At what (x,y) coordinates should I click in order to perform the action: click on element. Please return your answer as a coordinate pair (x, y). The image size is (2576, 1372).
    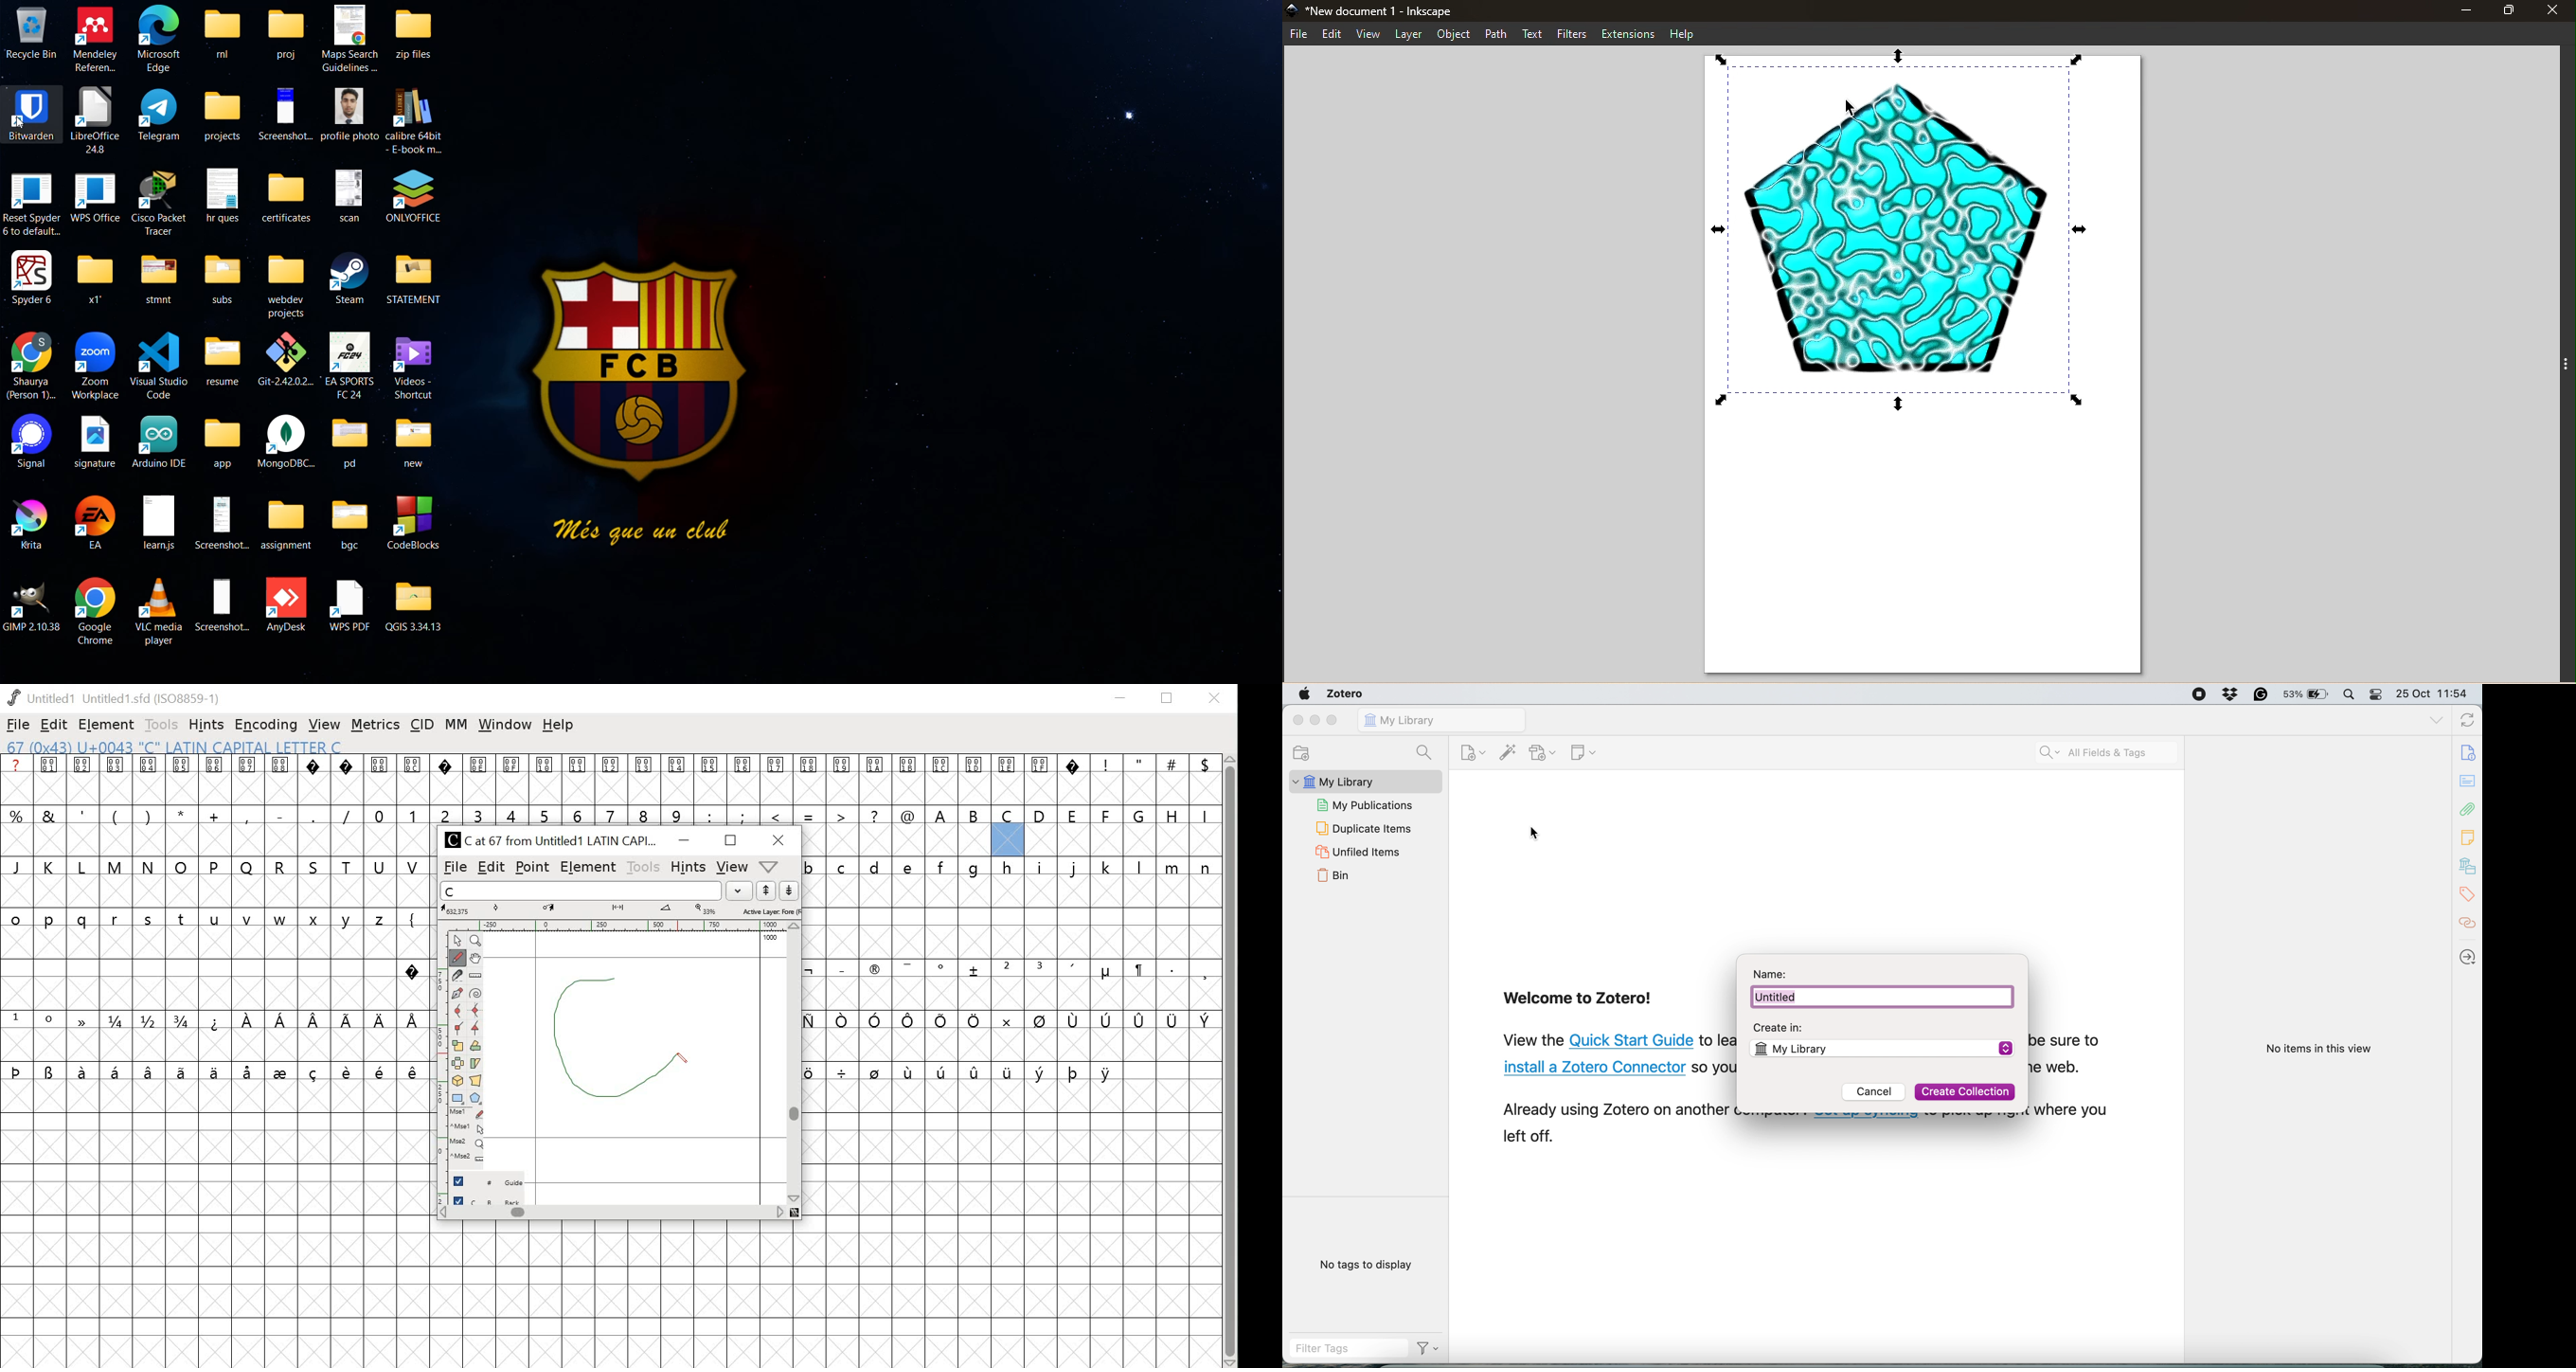
    Looking at the image, I should click on (589, 865).